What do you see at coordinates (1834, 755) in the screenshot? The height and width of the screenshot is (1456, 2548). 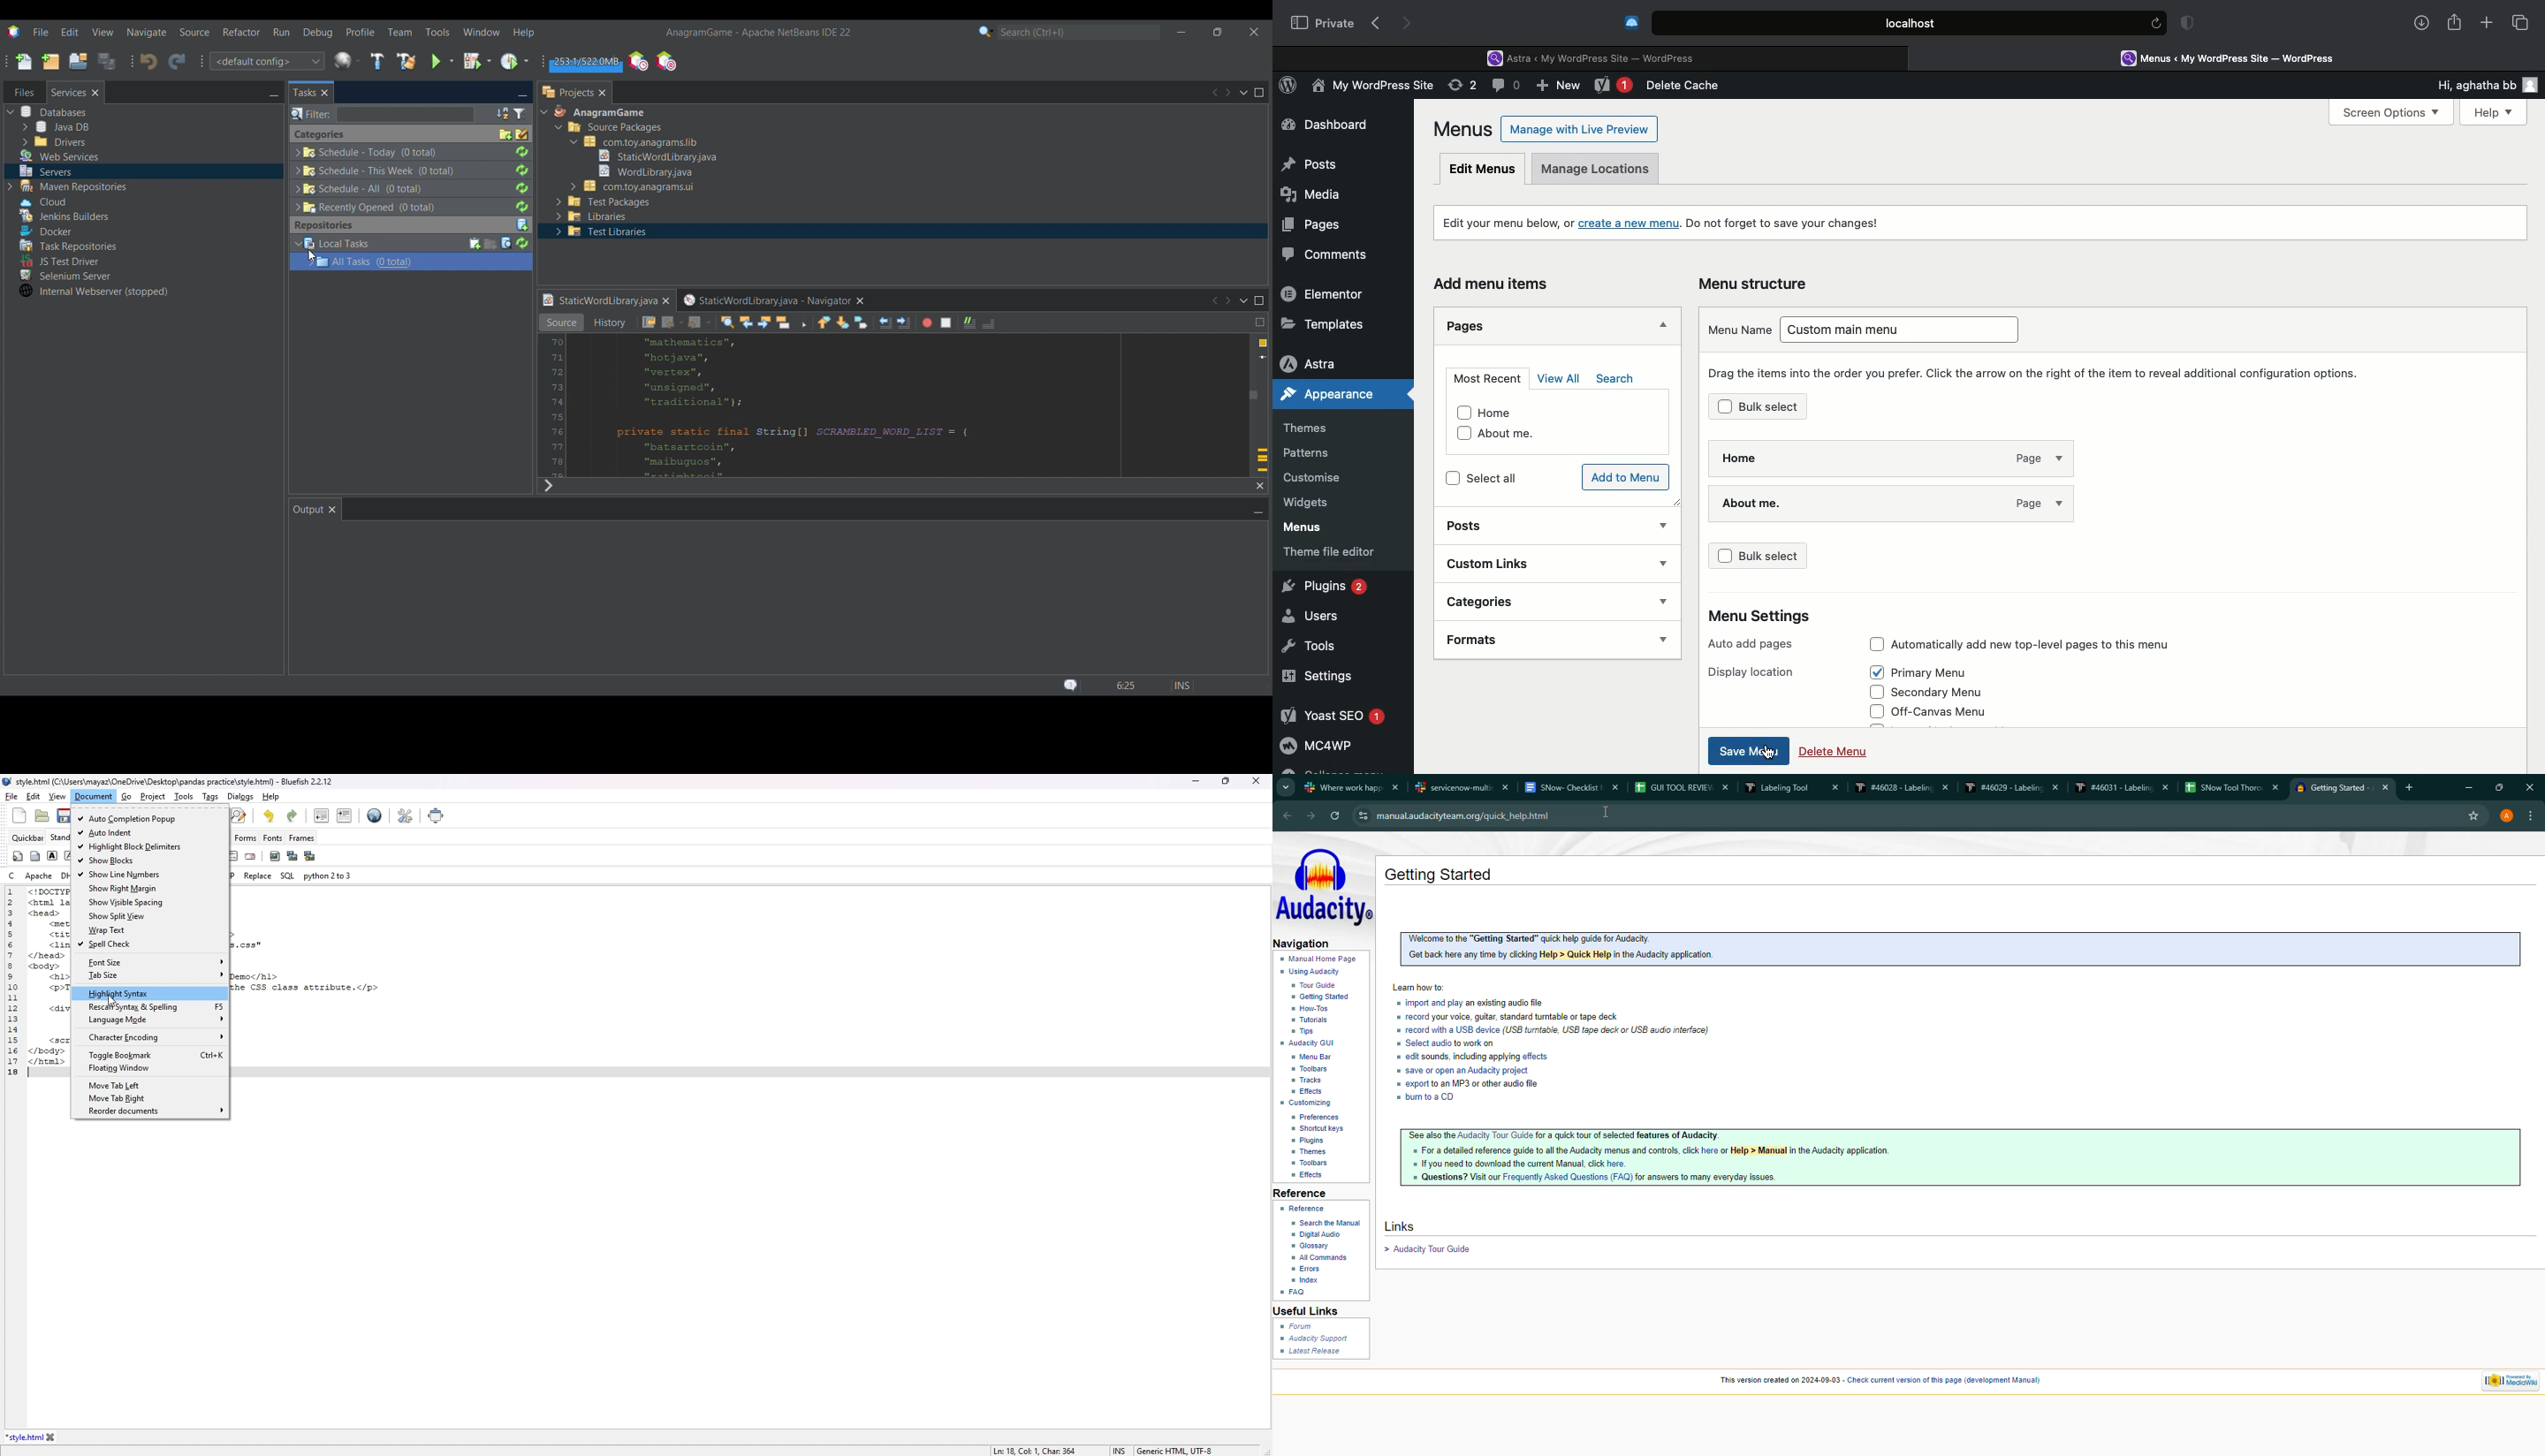 I see `Delete menu` at bounding box center [1834, 755].